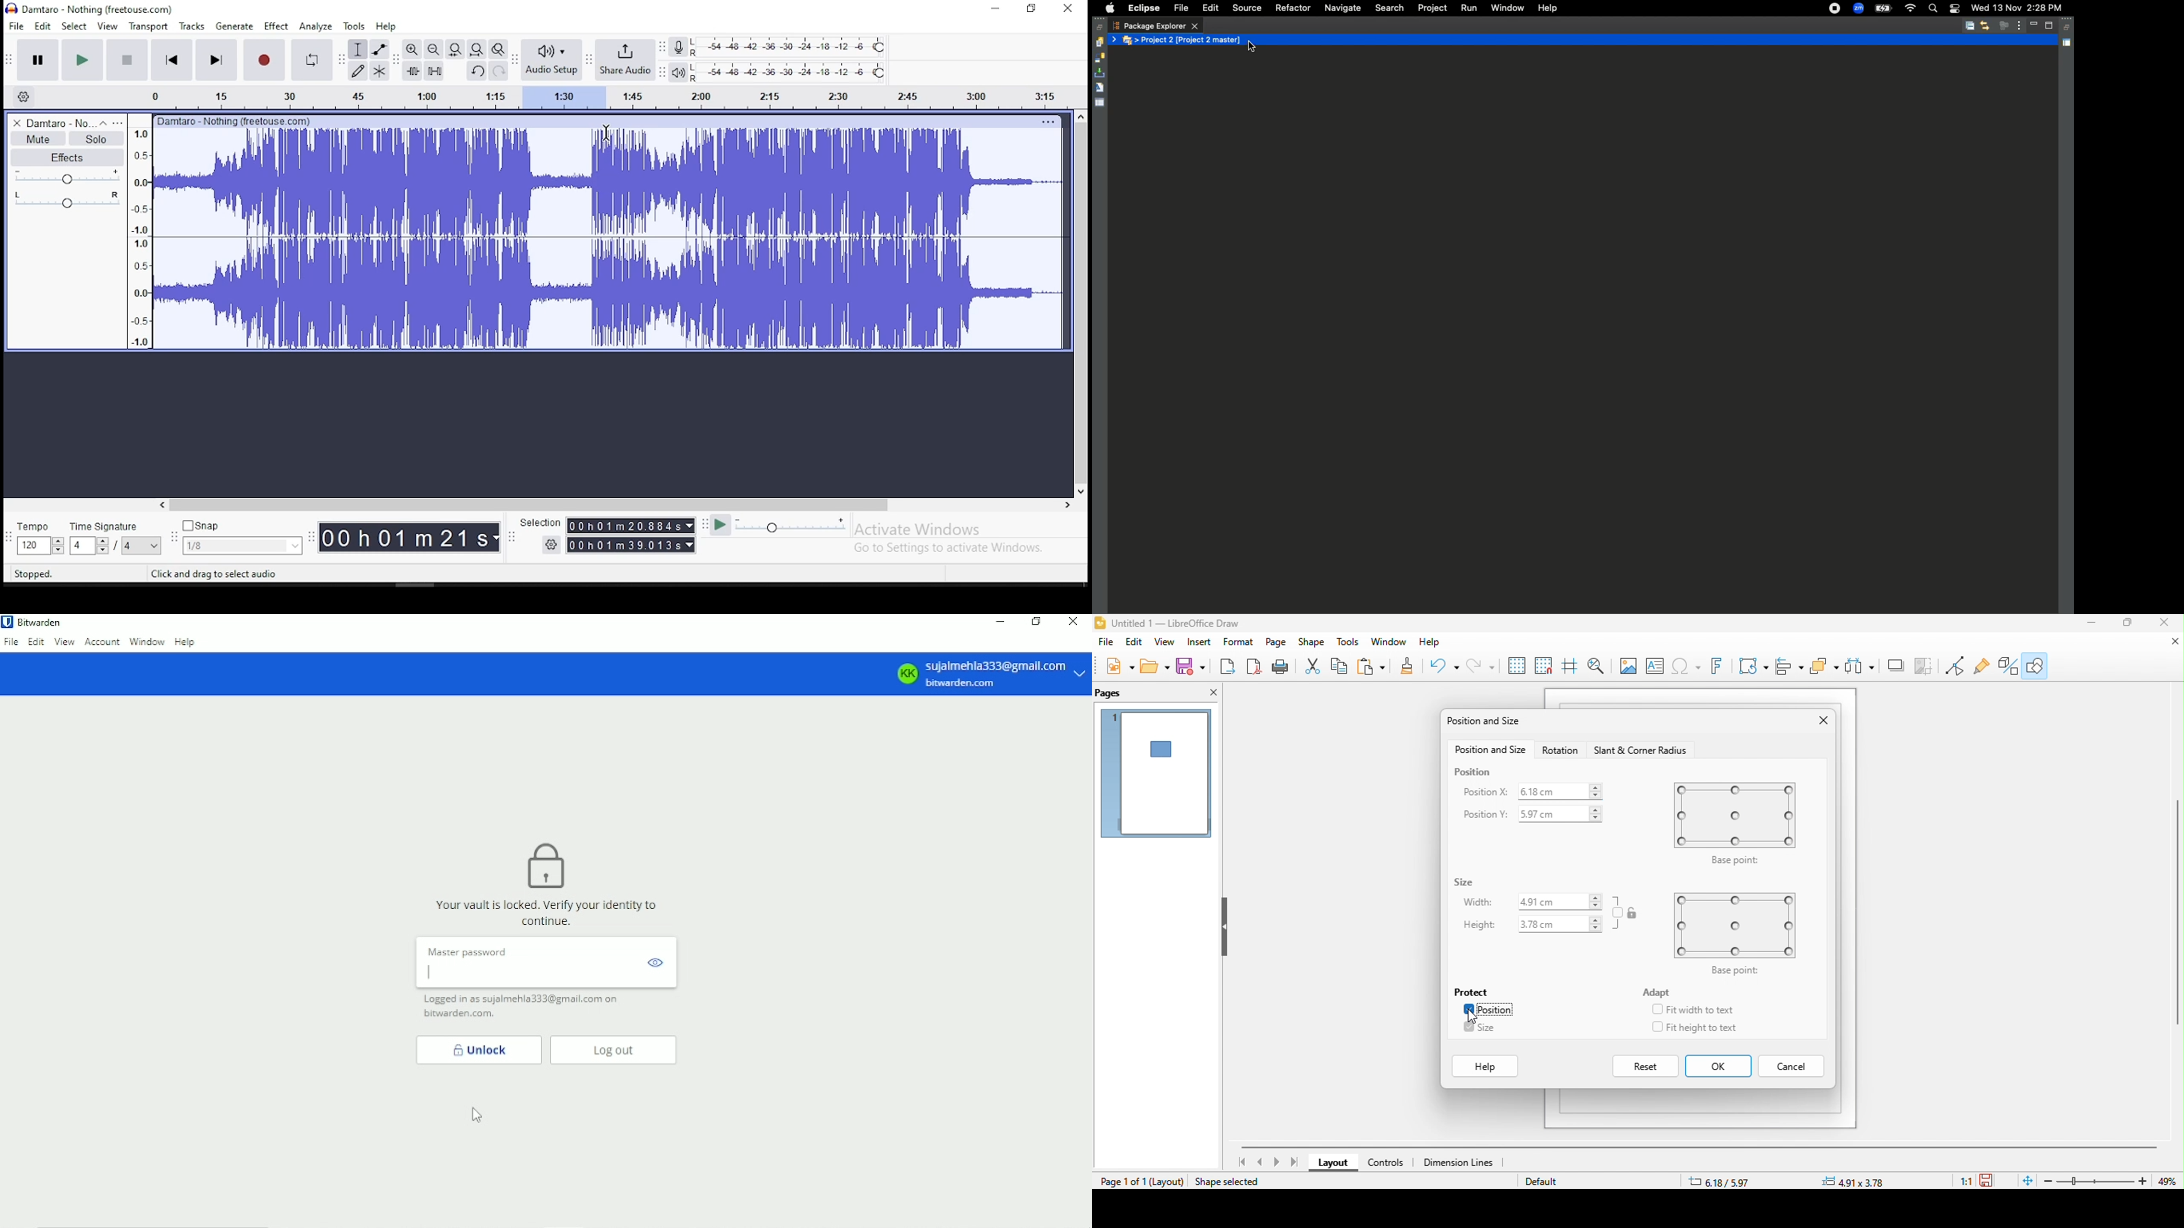  I want to click on horizontal scroll bar, so click(614, 505).